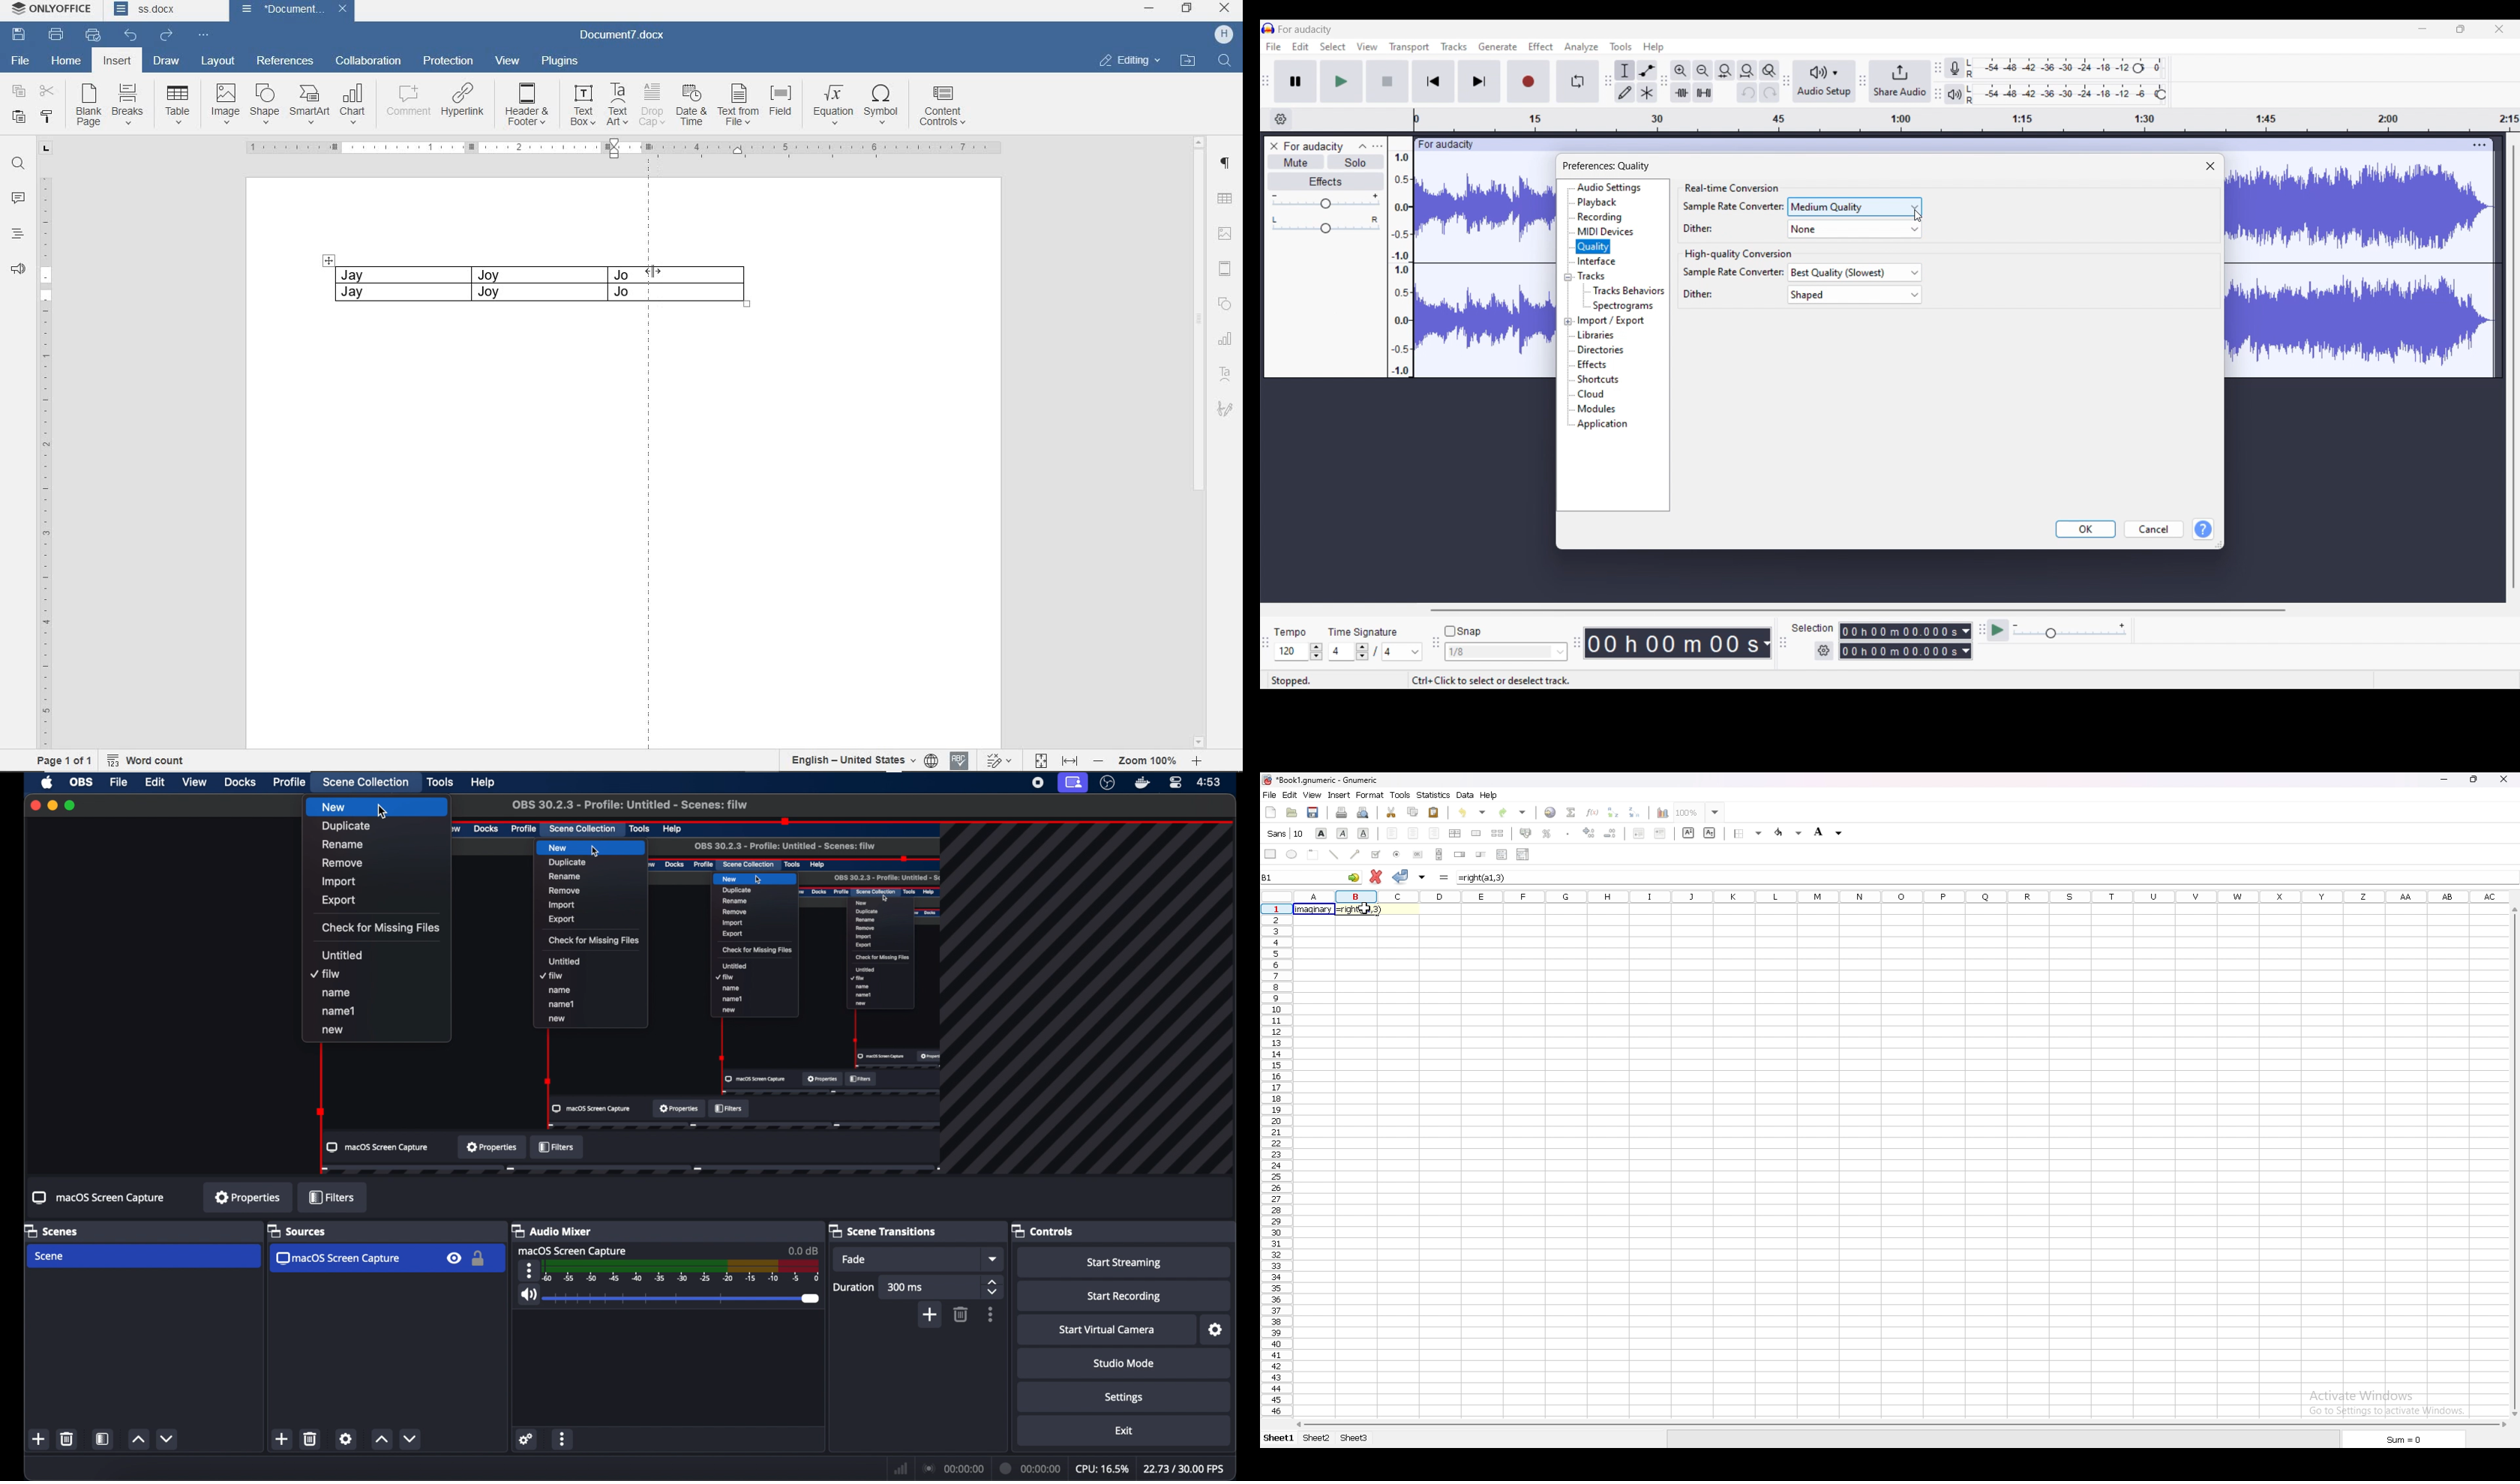 The height and width of the screenshot is (1484, 2520). Describe the element at coordinates (1568, 299) in the screenshot. I see `Collapse/Expand` at that location.